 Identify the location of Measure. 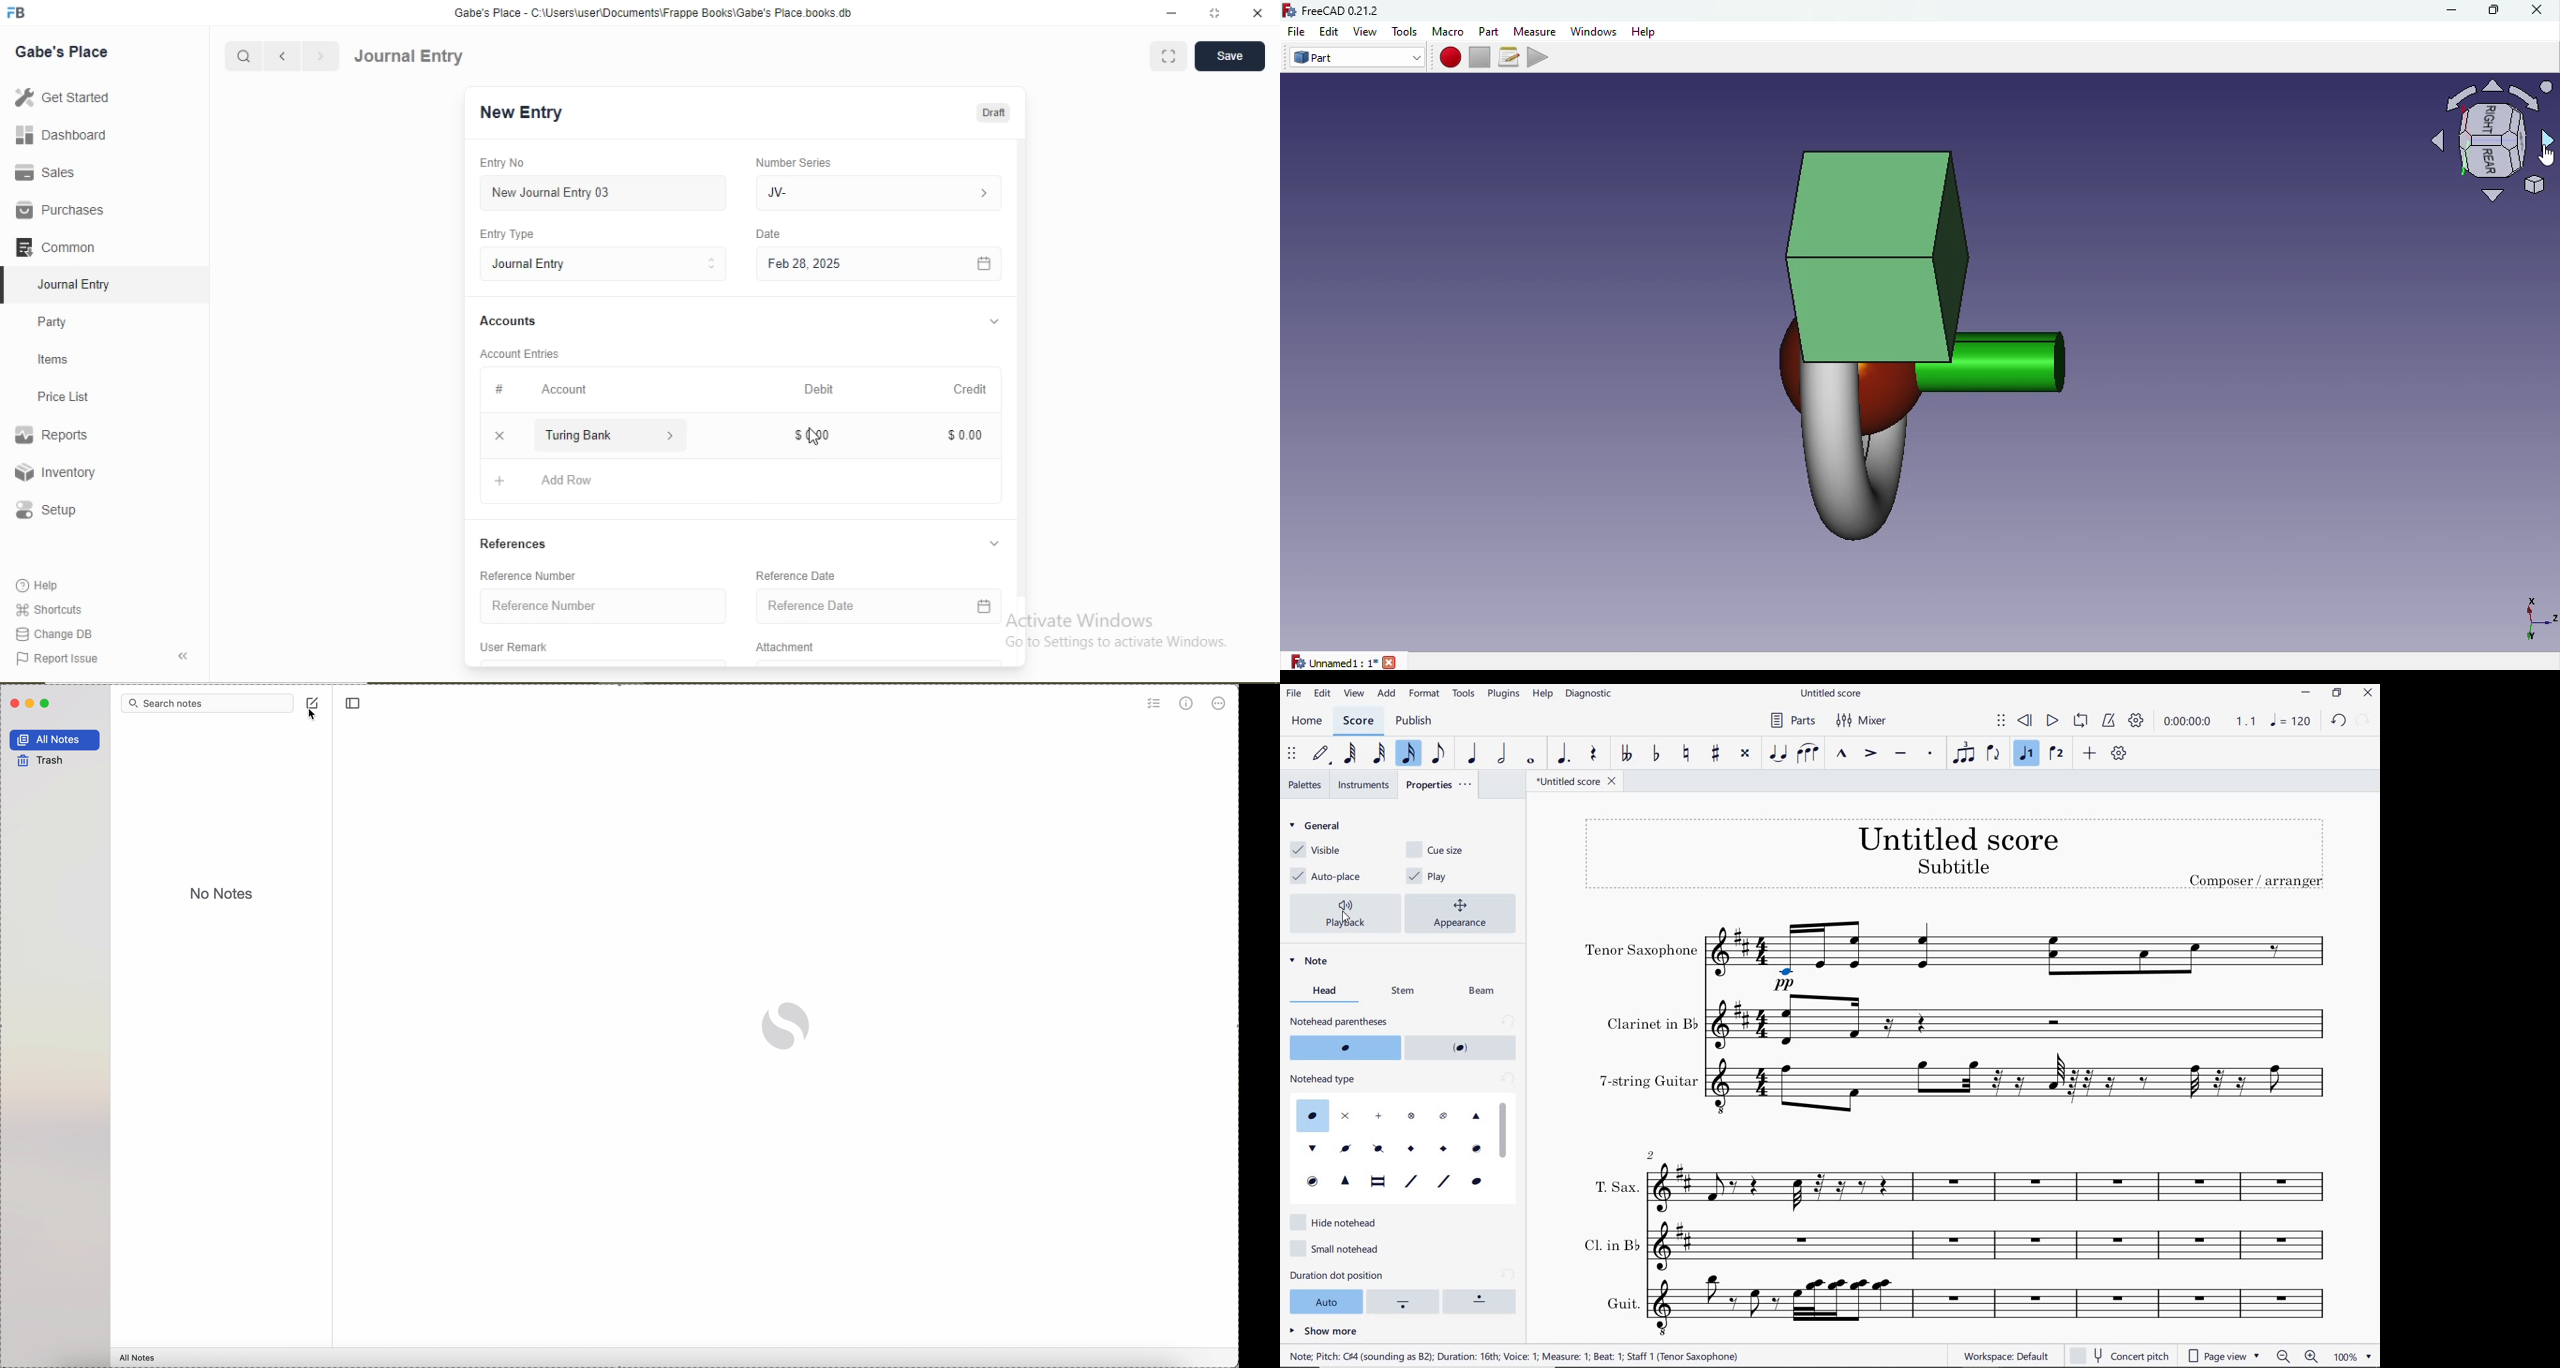
(1534, 31).